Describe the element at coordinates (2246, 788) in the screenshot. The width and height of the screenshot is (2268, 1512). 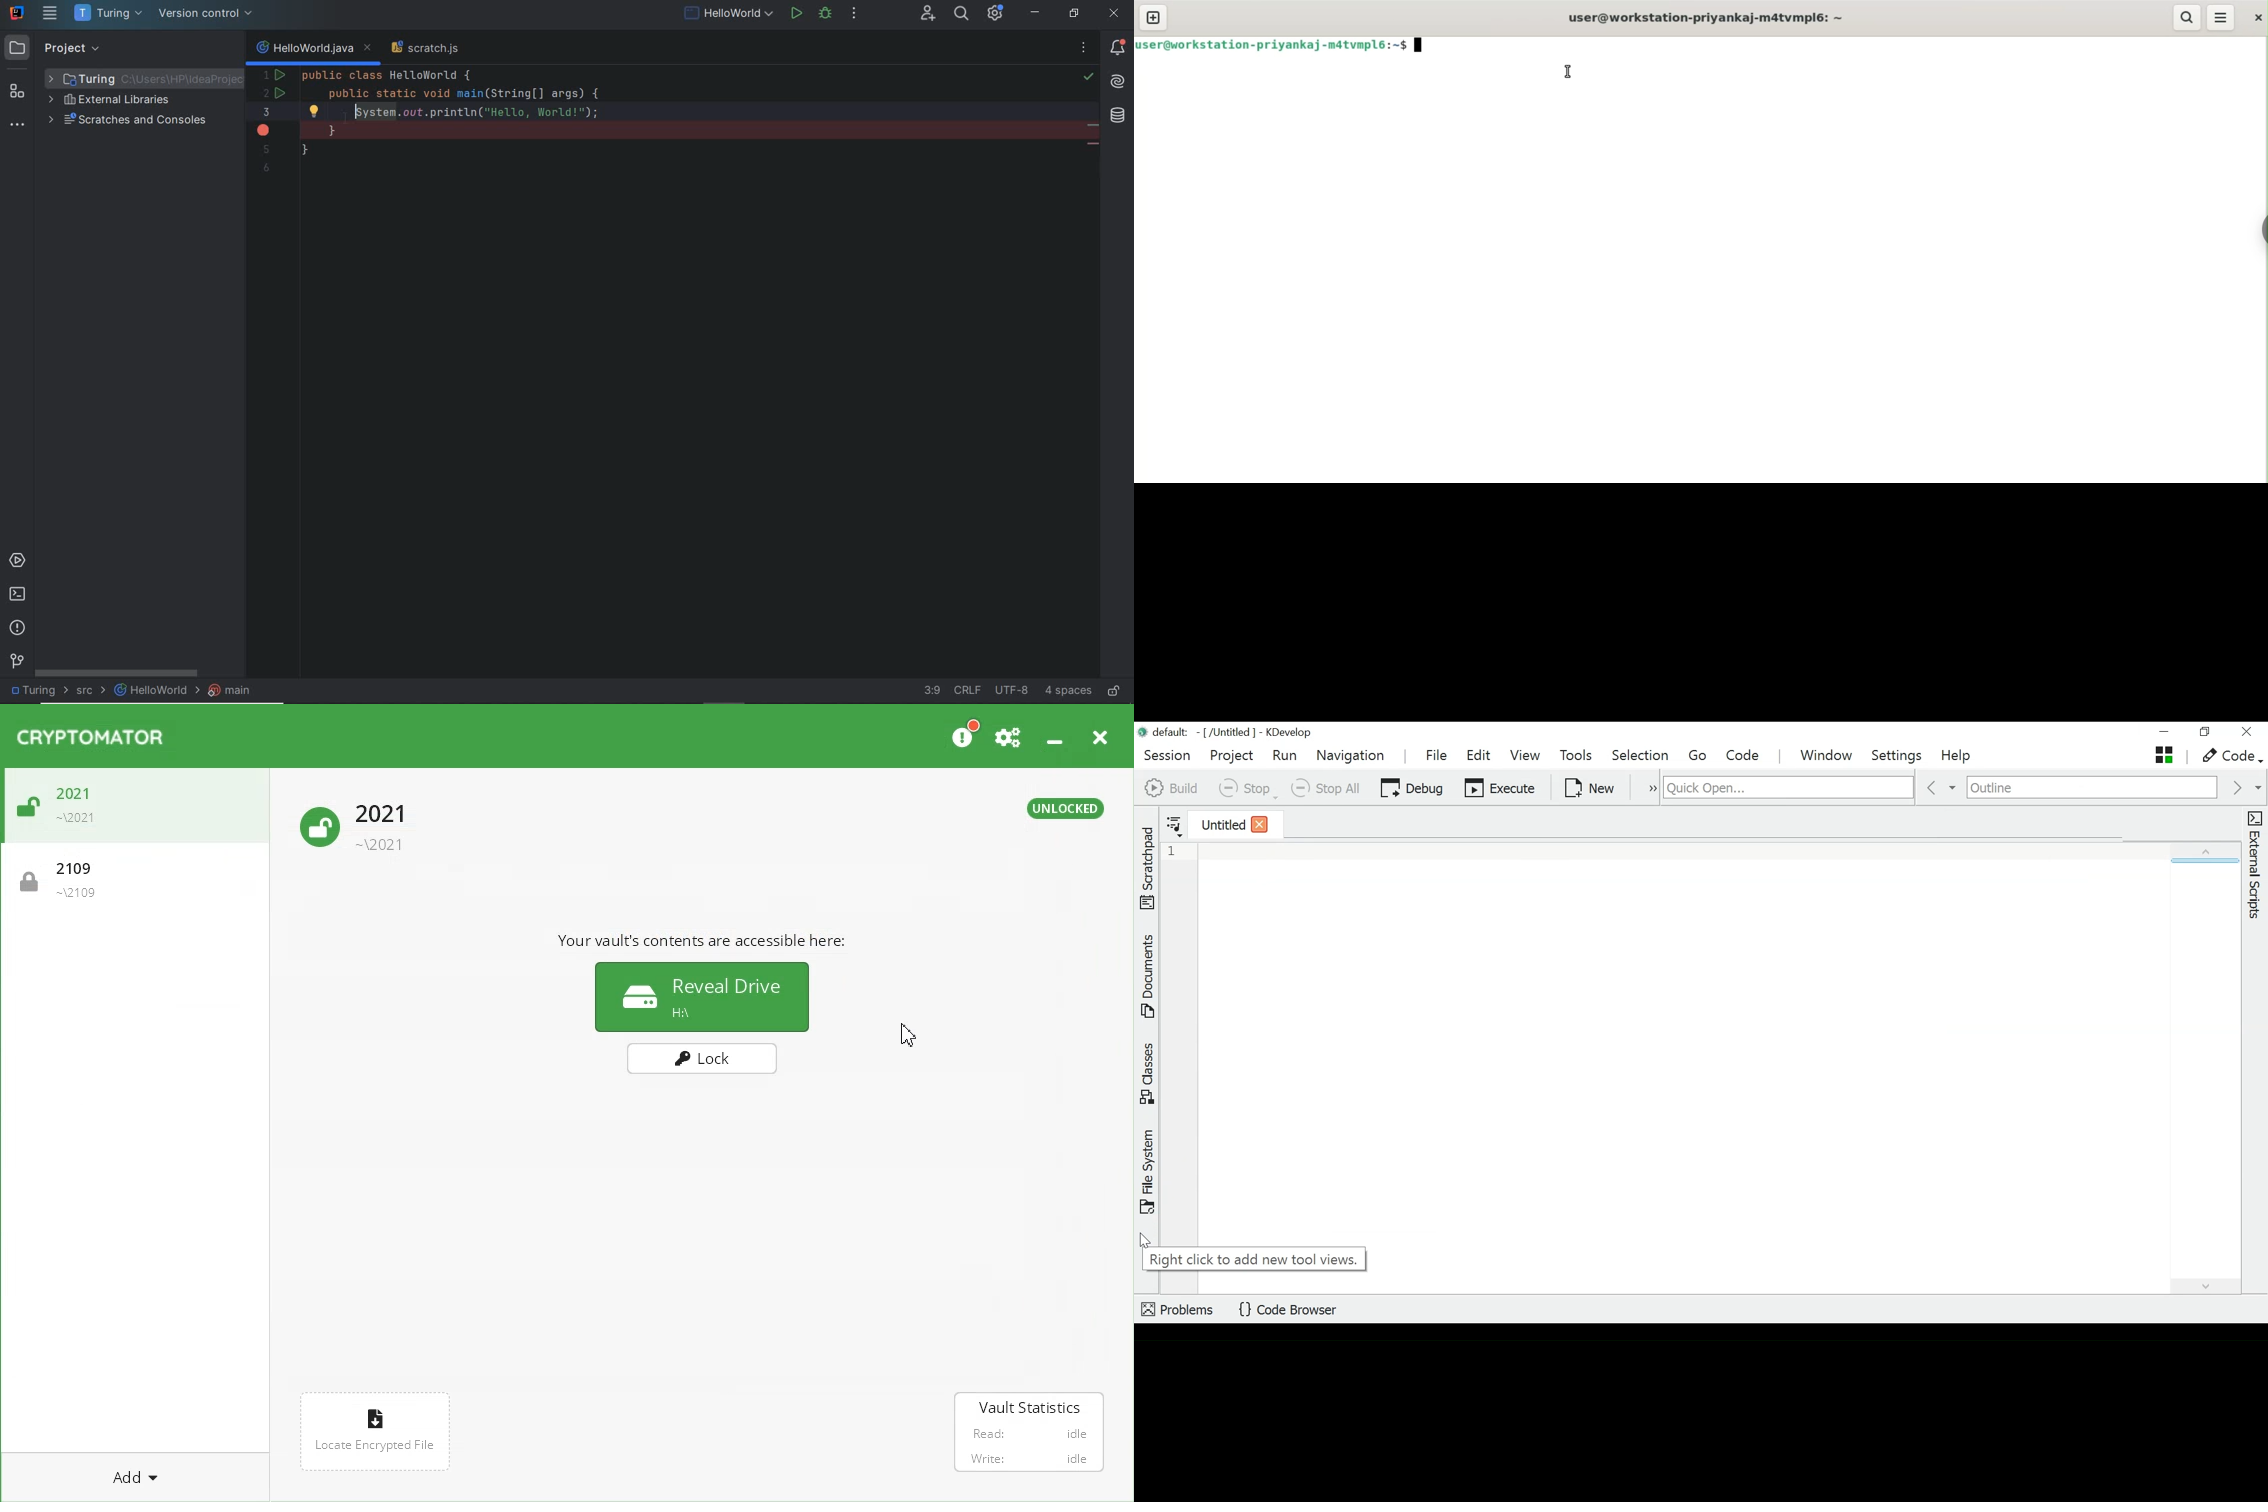
I see `next` at that location.